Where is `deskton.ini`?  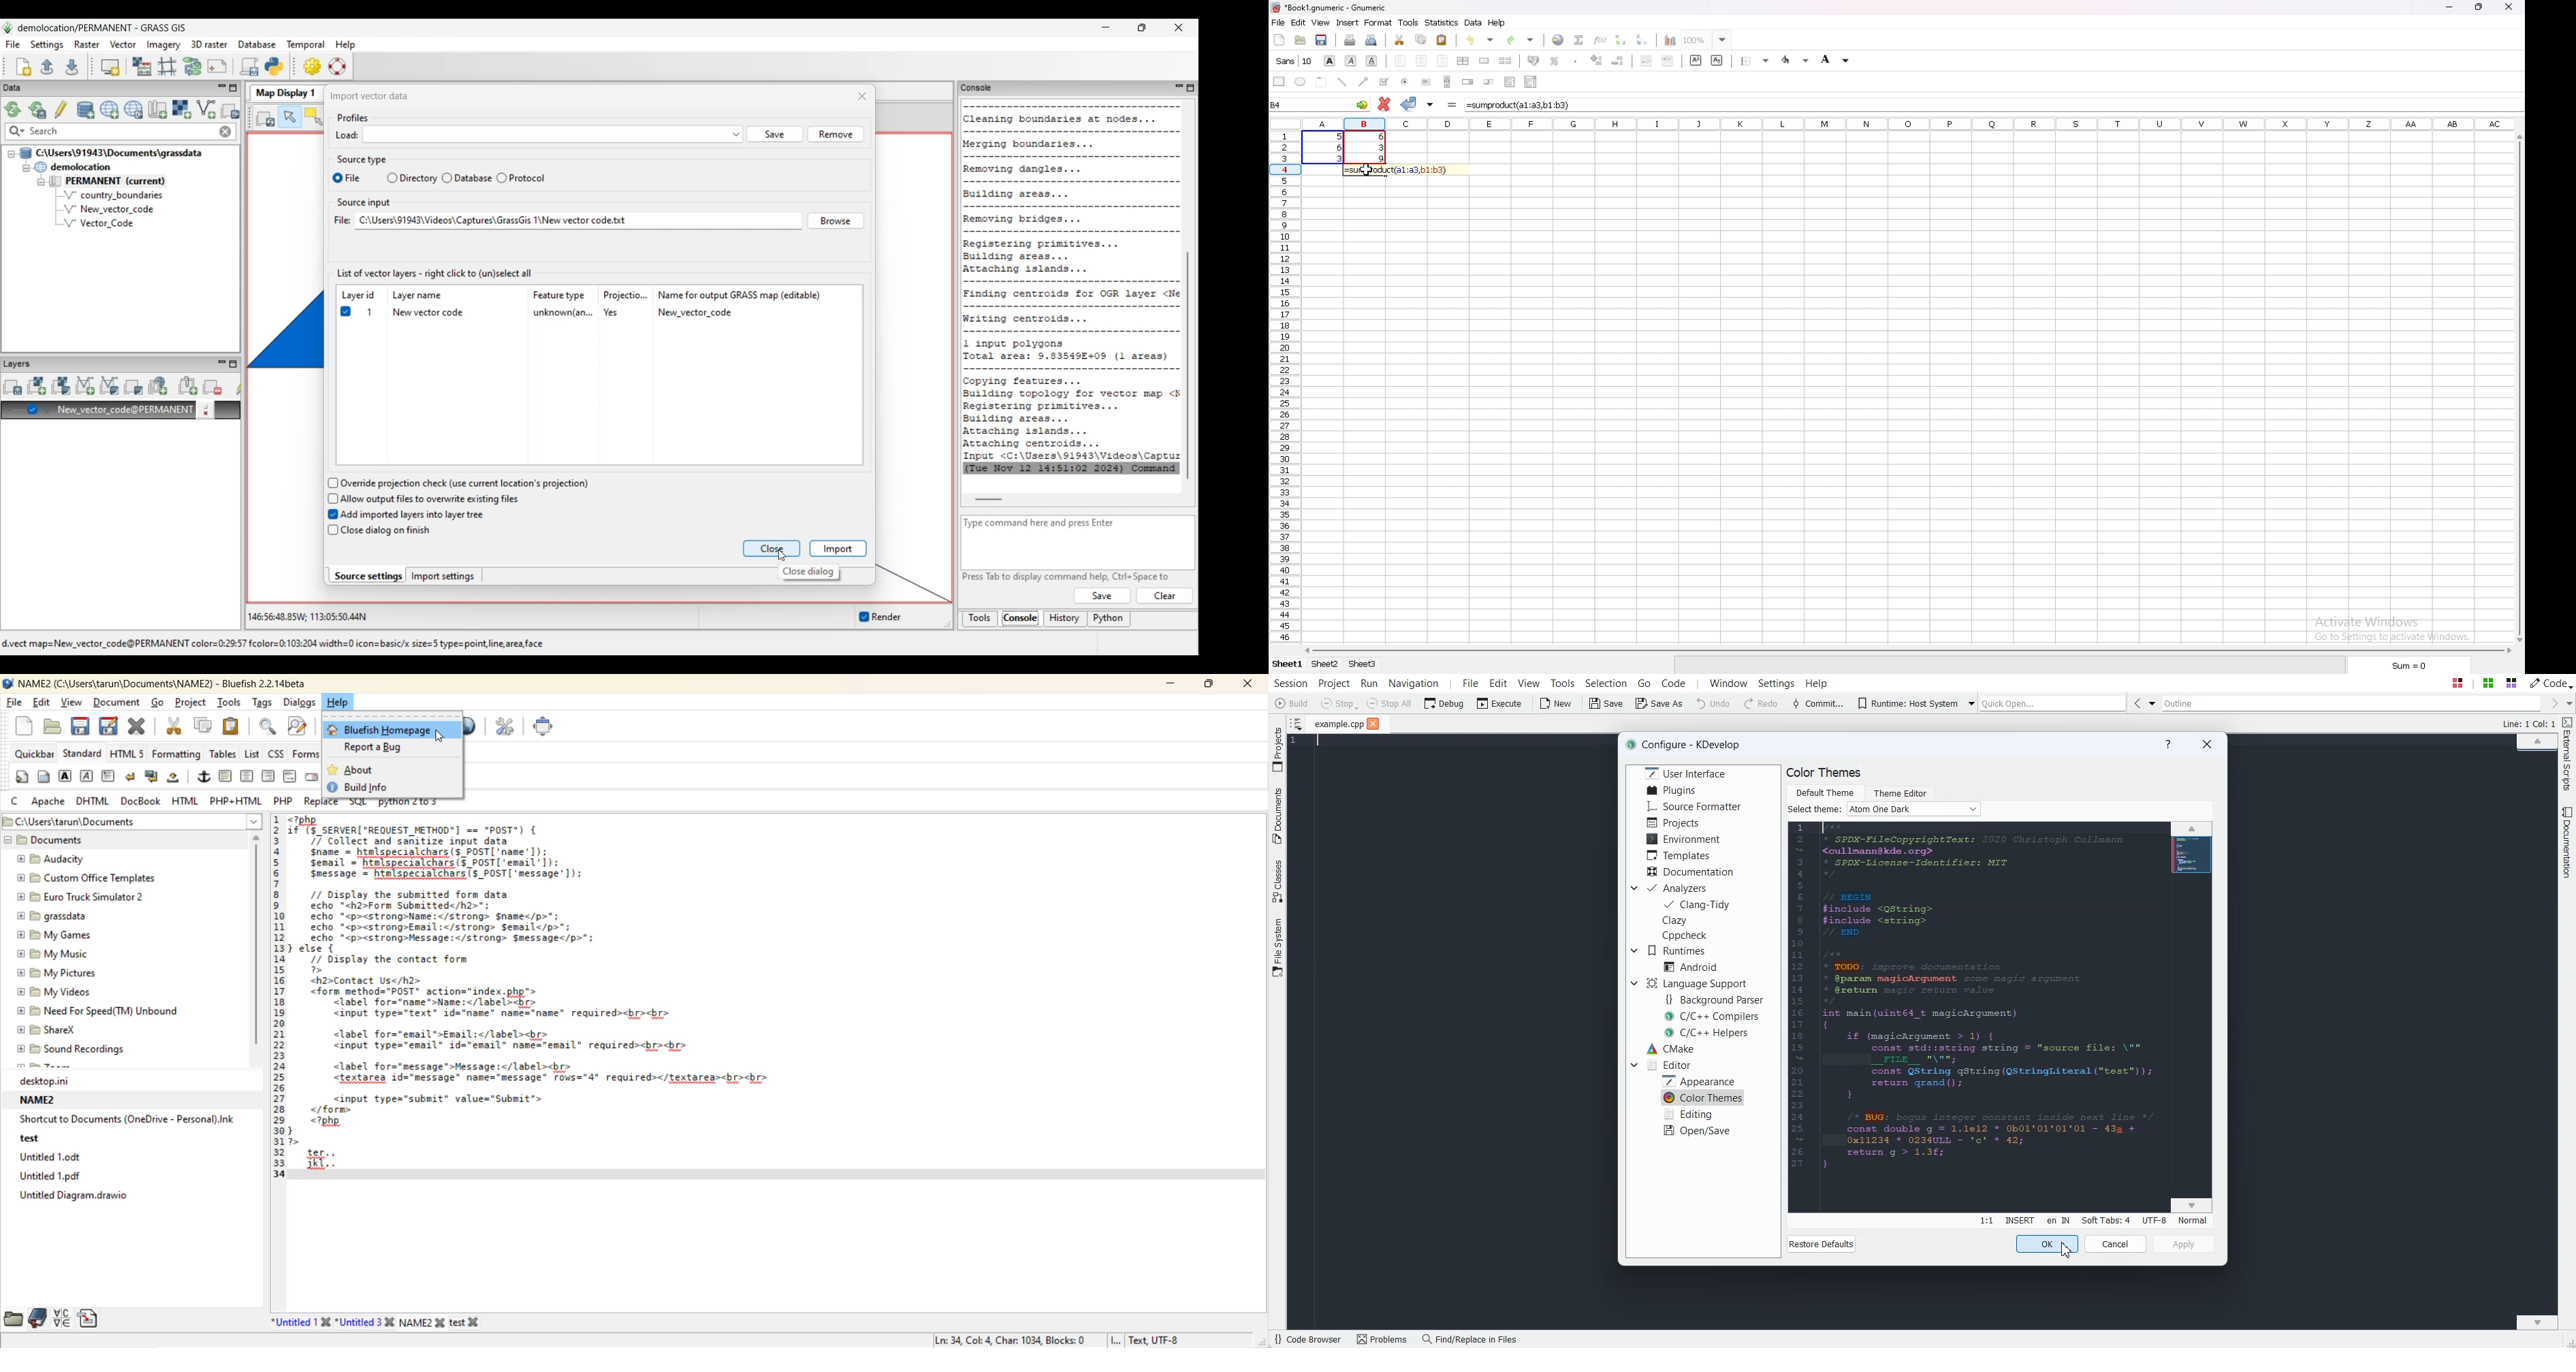
deskton.ini is located at coordinates (35, 1078).